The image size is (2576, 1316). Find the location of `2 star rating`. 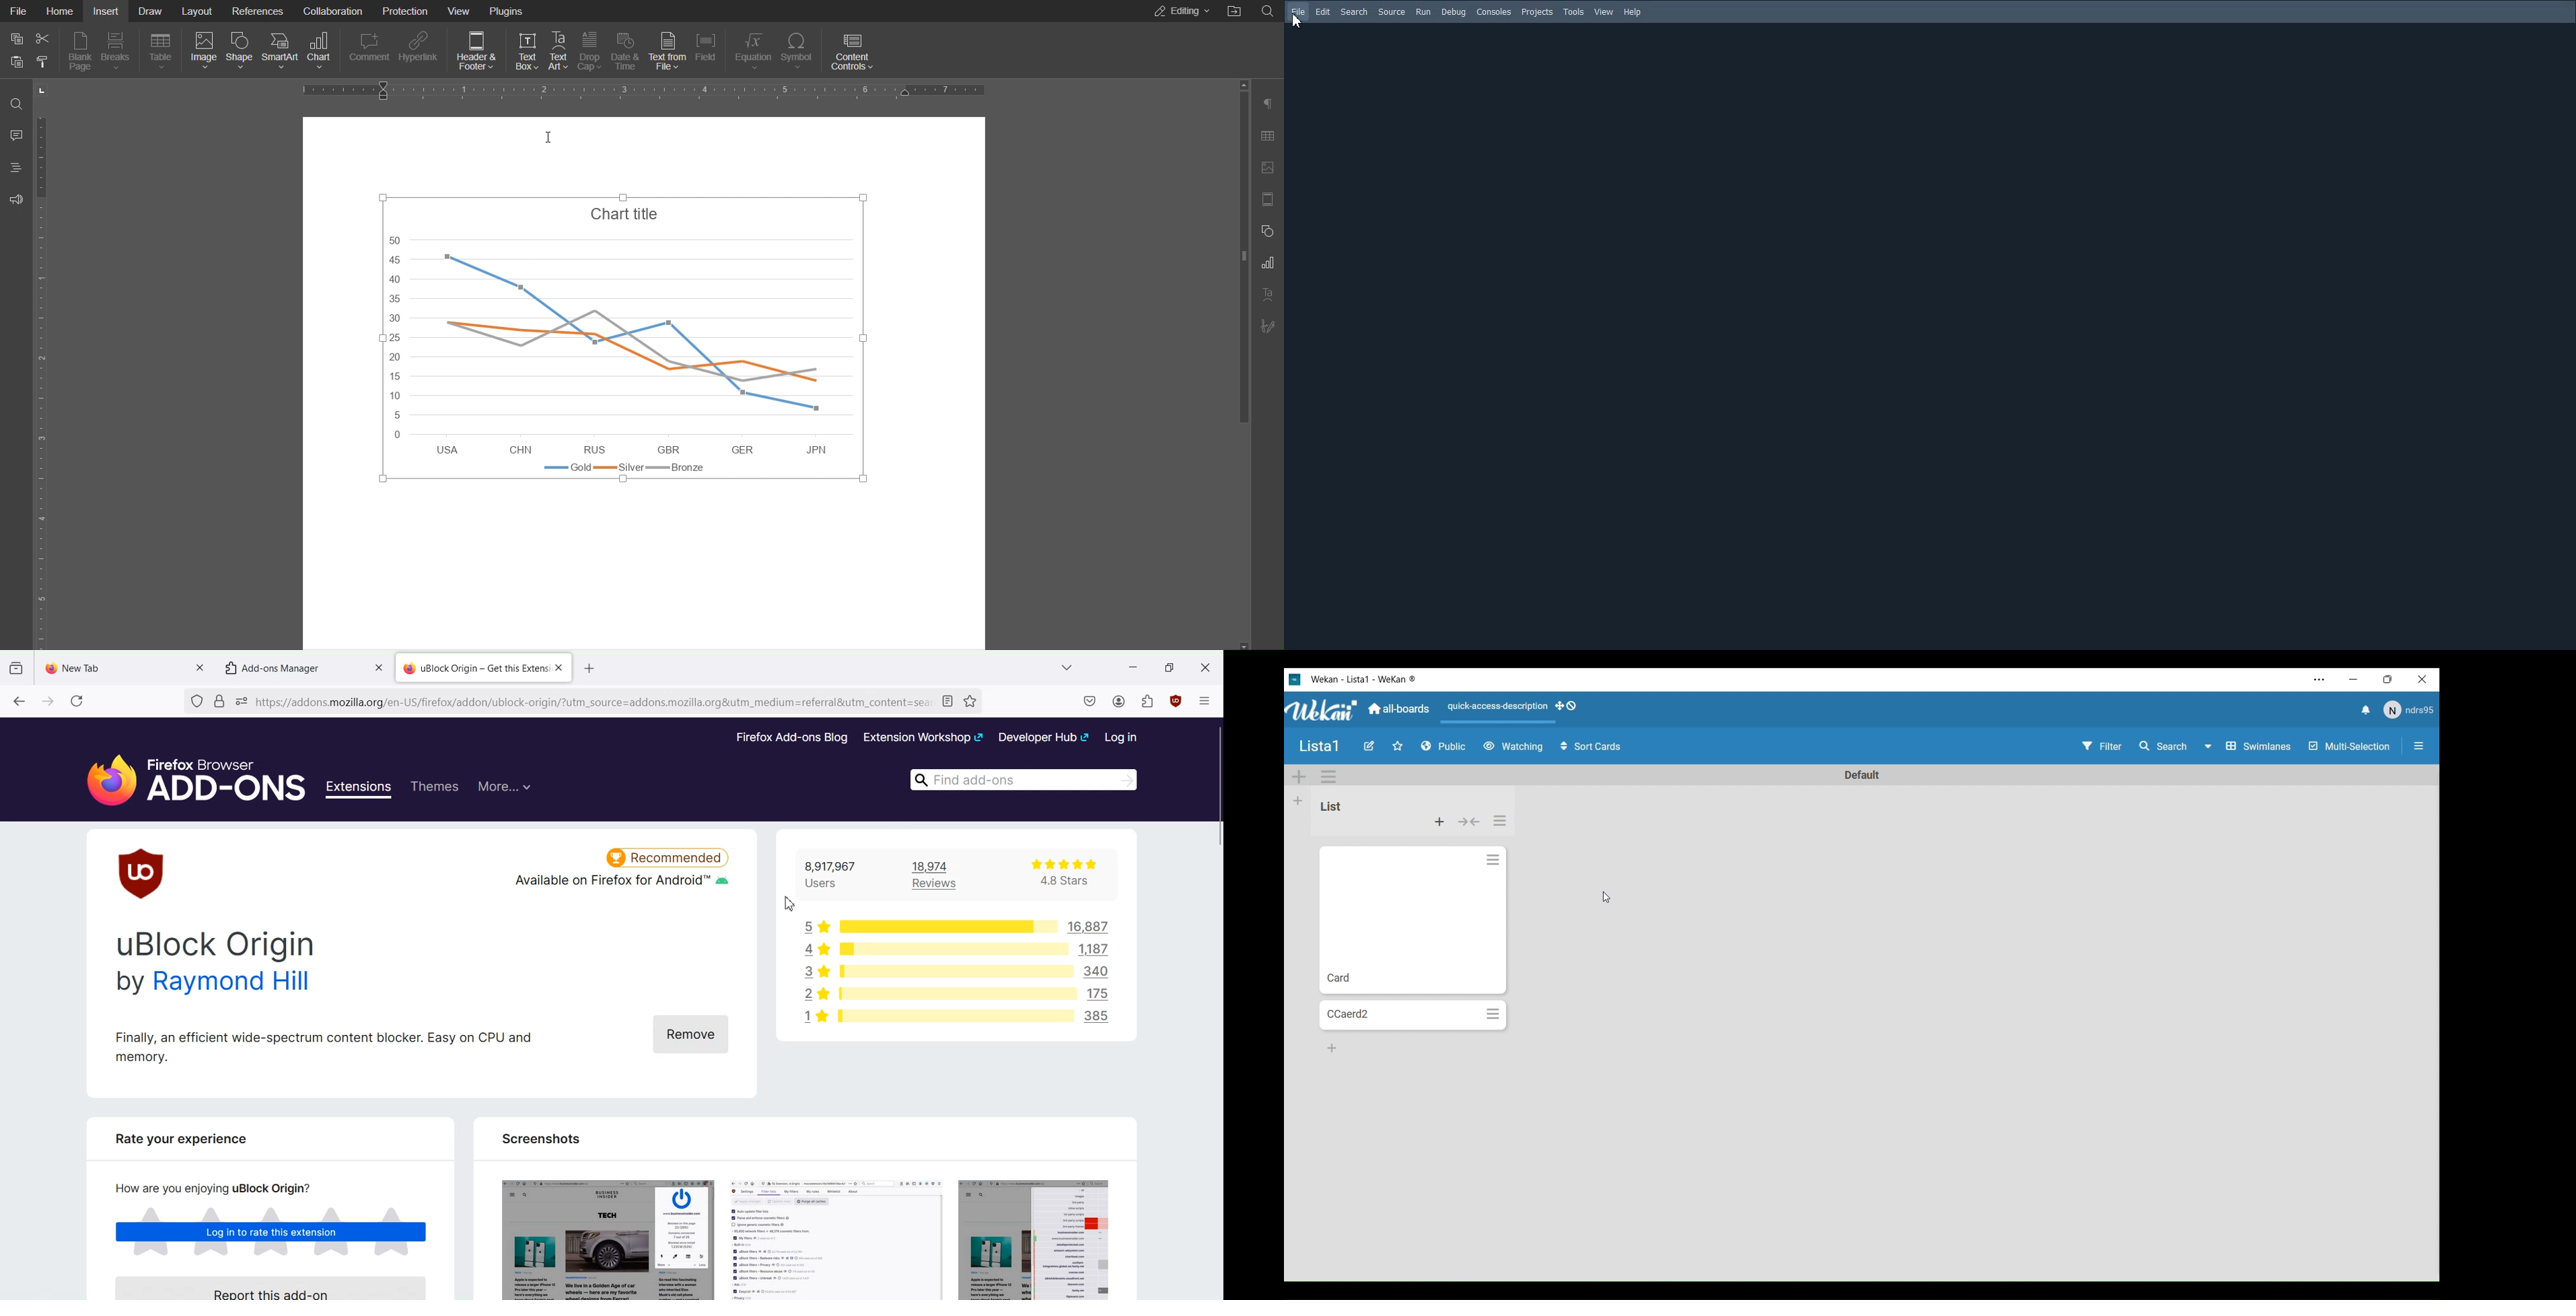

2 star rating is located at coordinates (816, 995).